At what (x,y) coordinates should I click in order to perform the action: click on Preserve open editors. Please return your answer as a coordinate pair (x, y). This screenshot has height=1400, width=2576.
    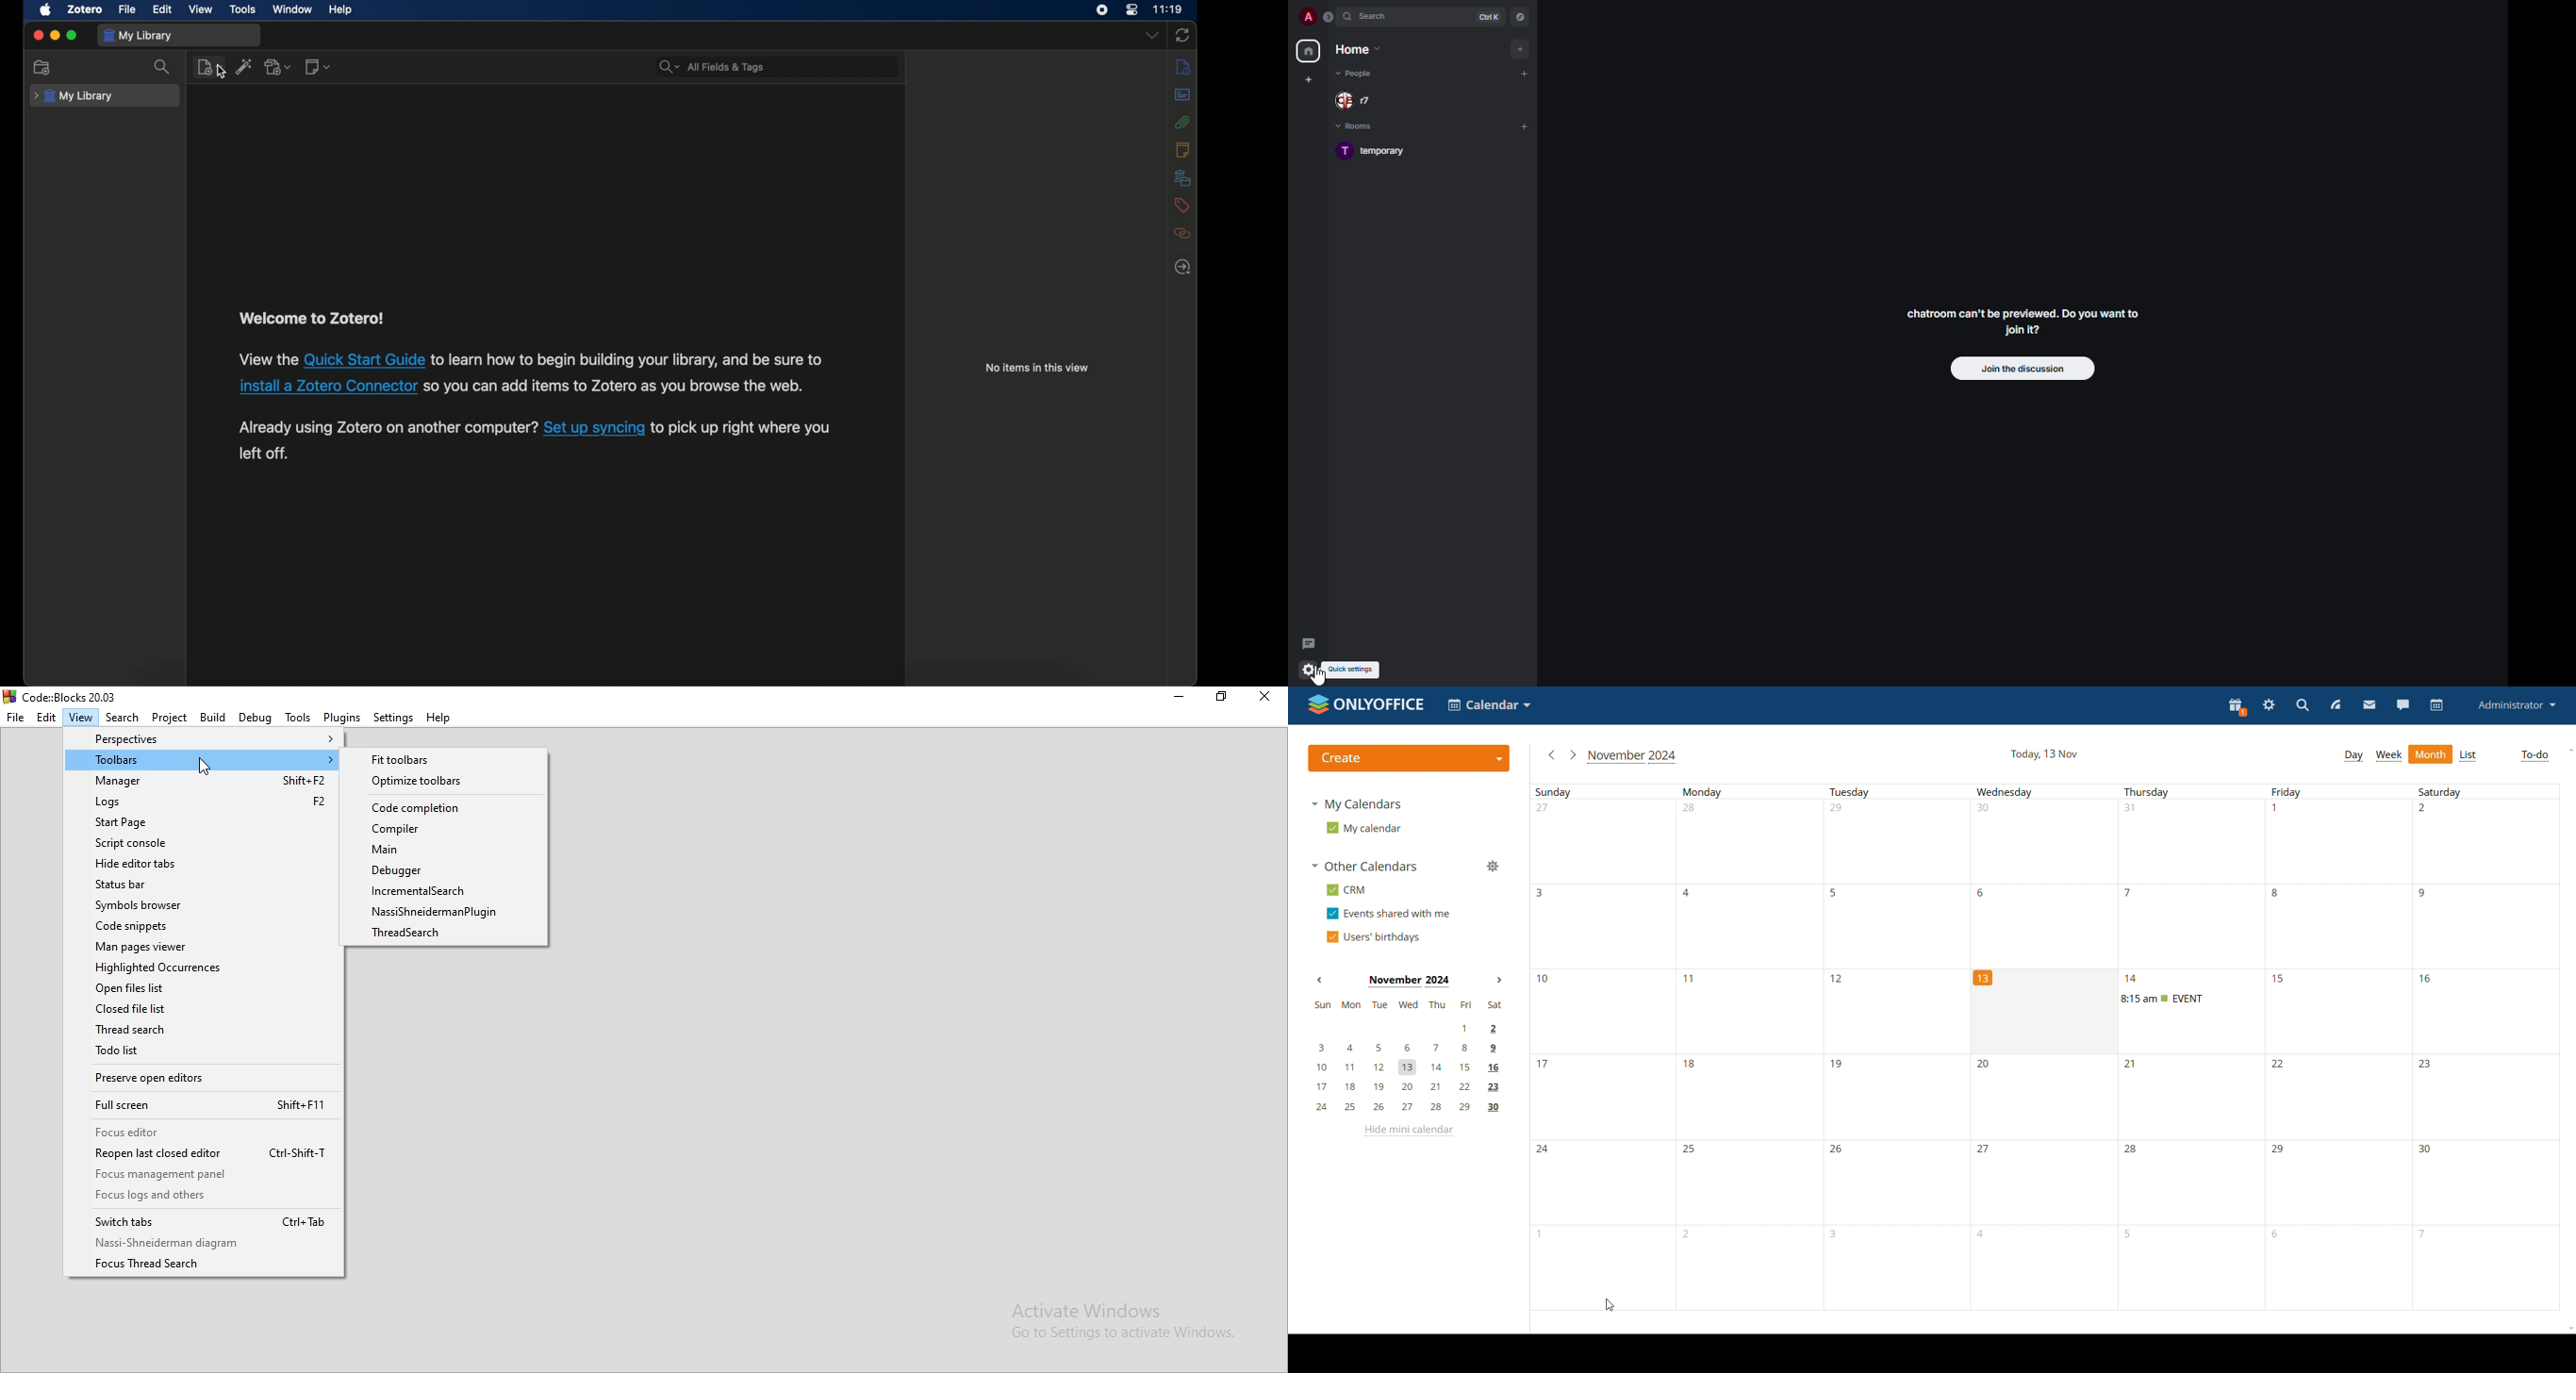
    Looking at the image, I should click on (206, 1076).